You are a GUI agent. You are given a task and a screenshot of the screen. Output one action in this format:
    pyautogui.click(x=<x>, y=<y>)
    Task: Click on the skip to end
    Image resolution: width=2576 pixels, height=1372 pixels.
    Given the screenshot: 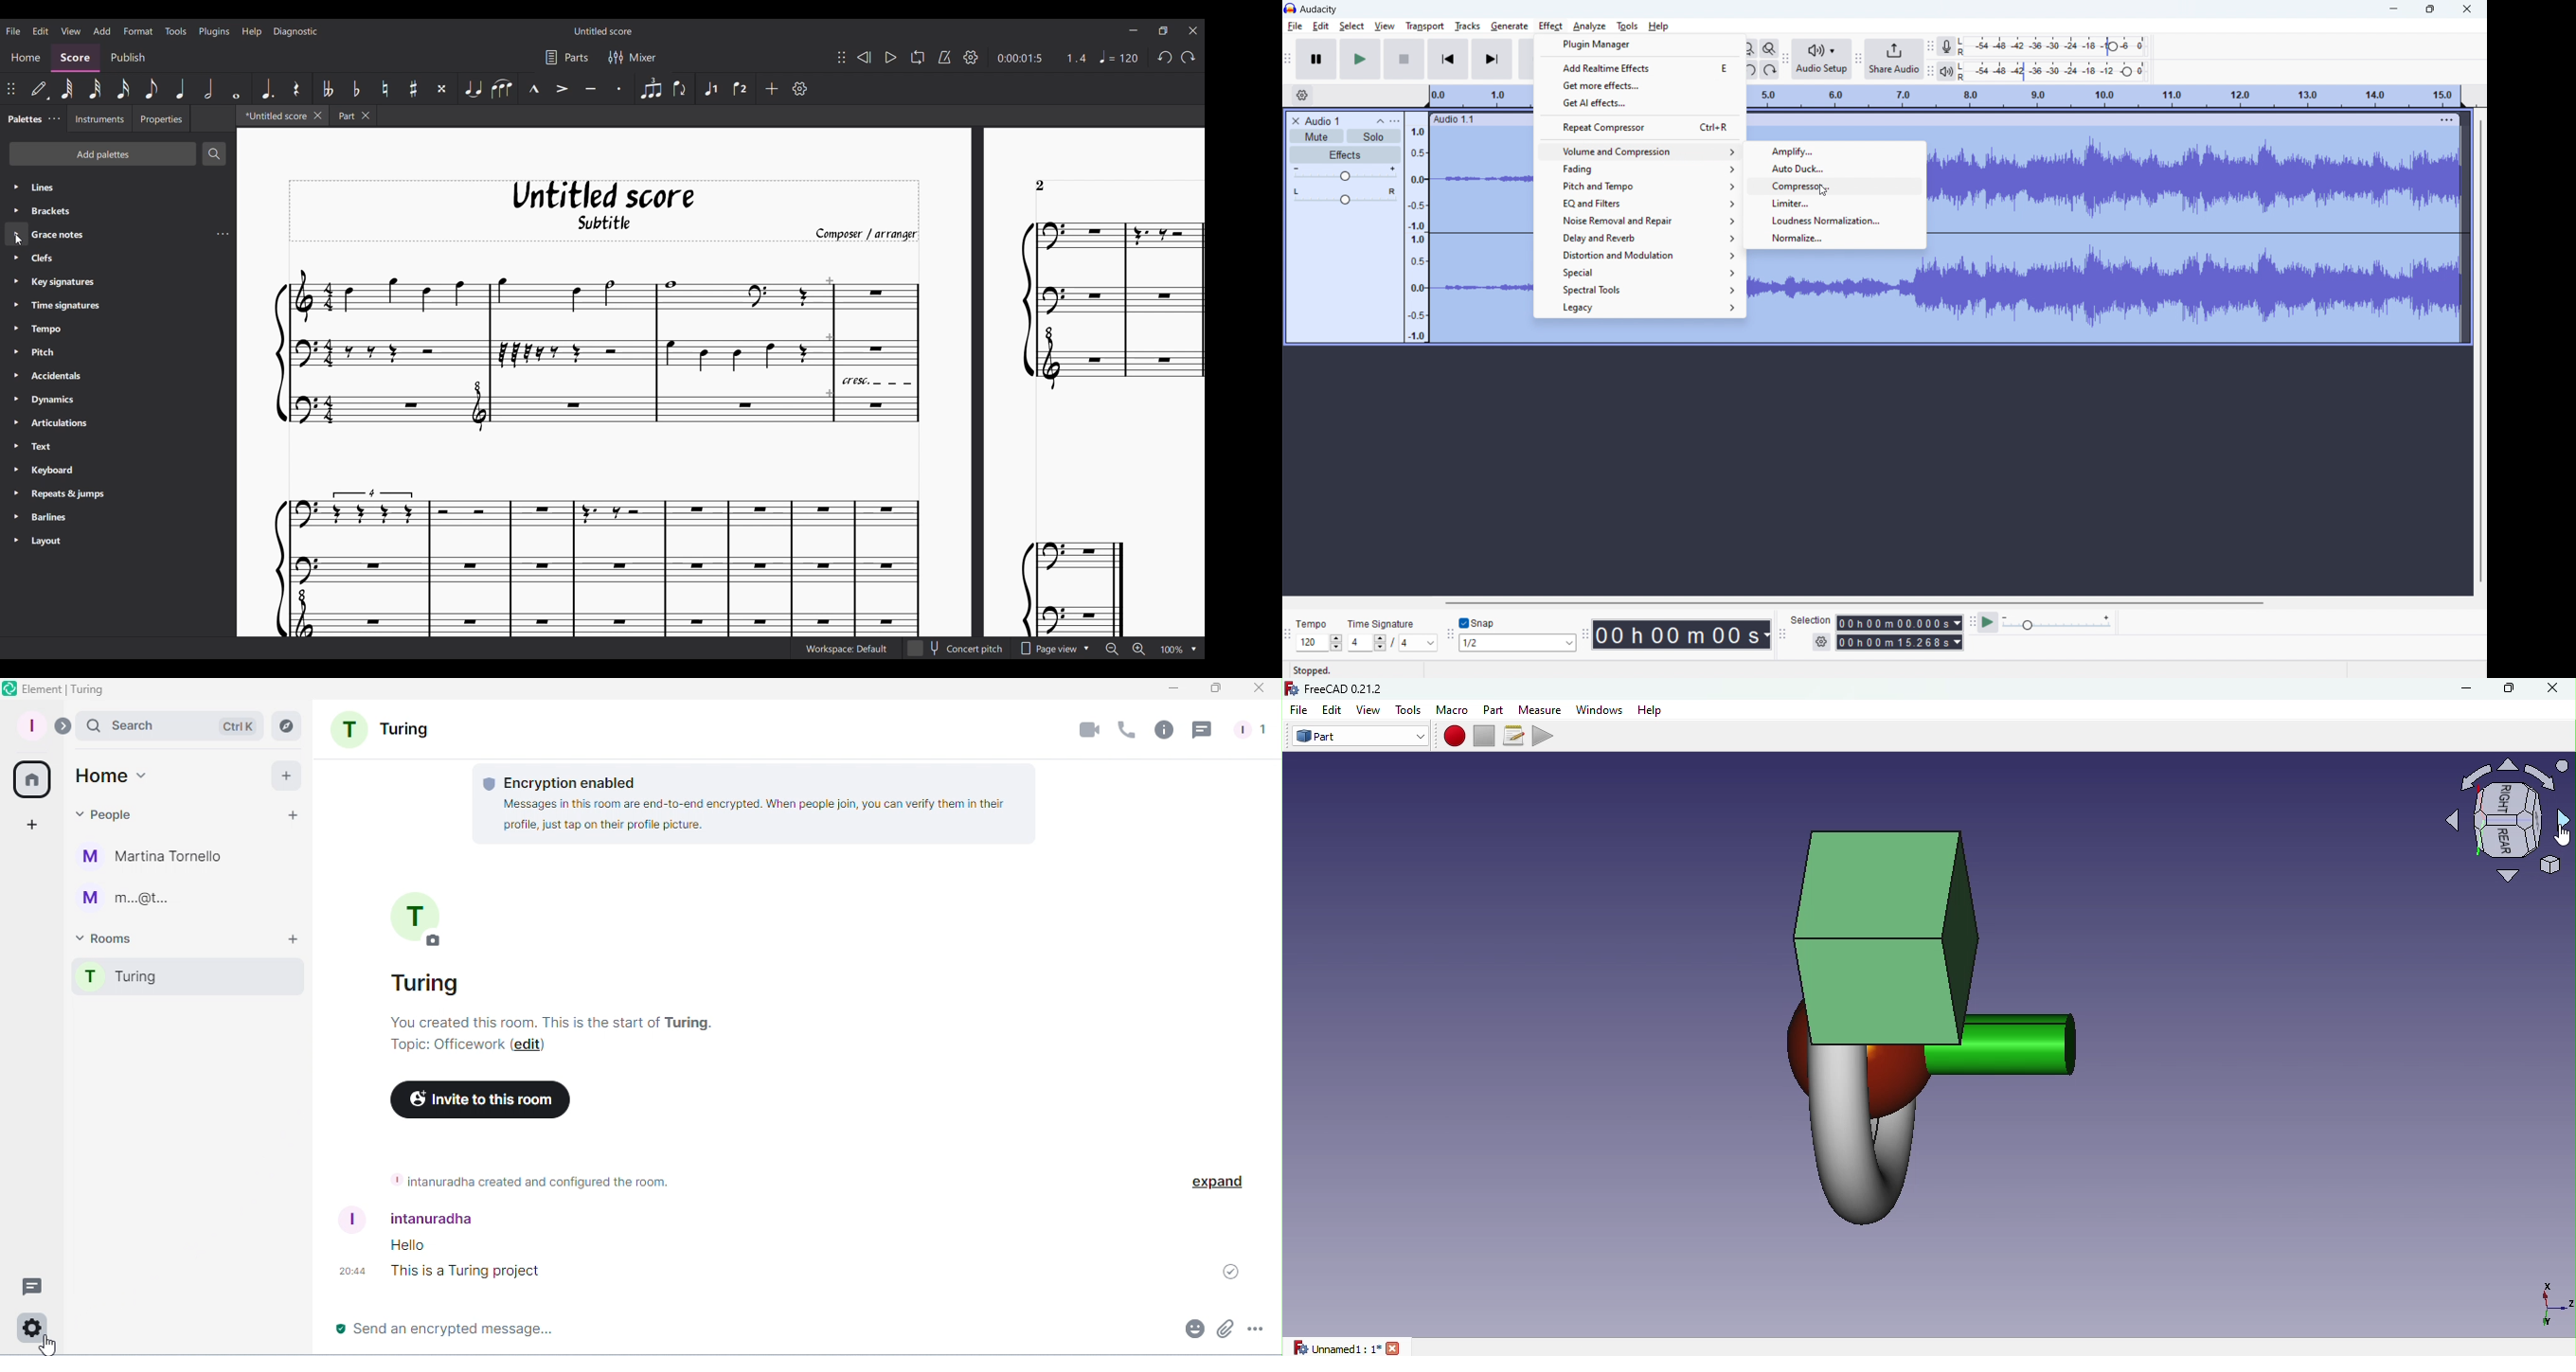 What is the action you would take?
    pyautogui.click(x=1493, y=60)
    